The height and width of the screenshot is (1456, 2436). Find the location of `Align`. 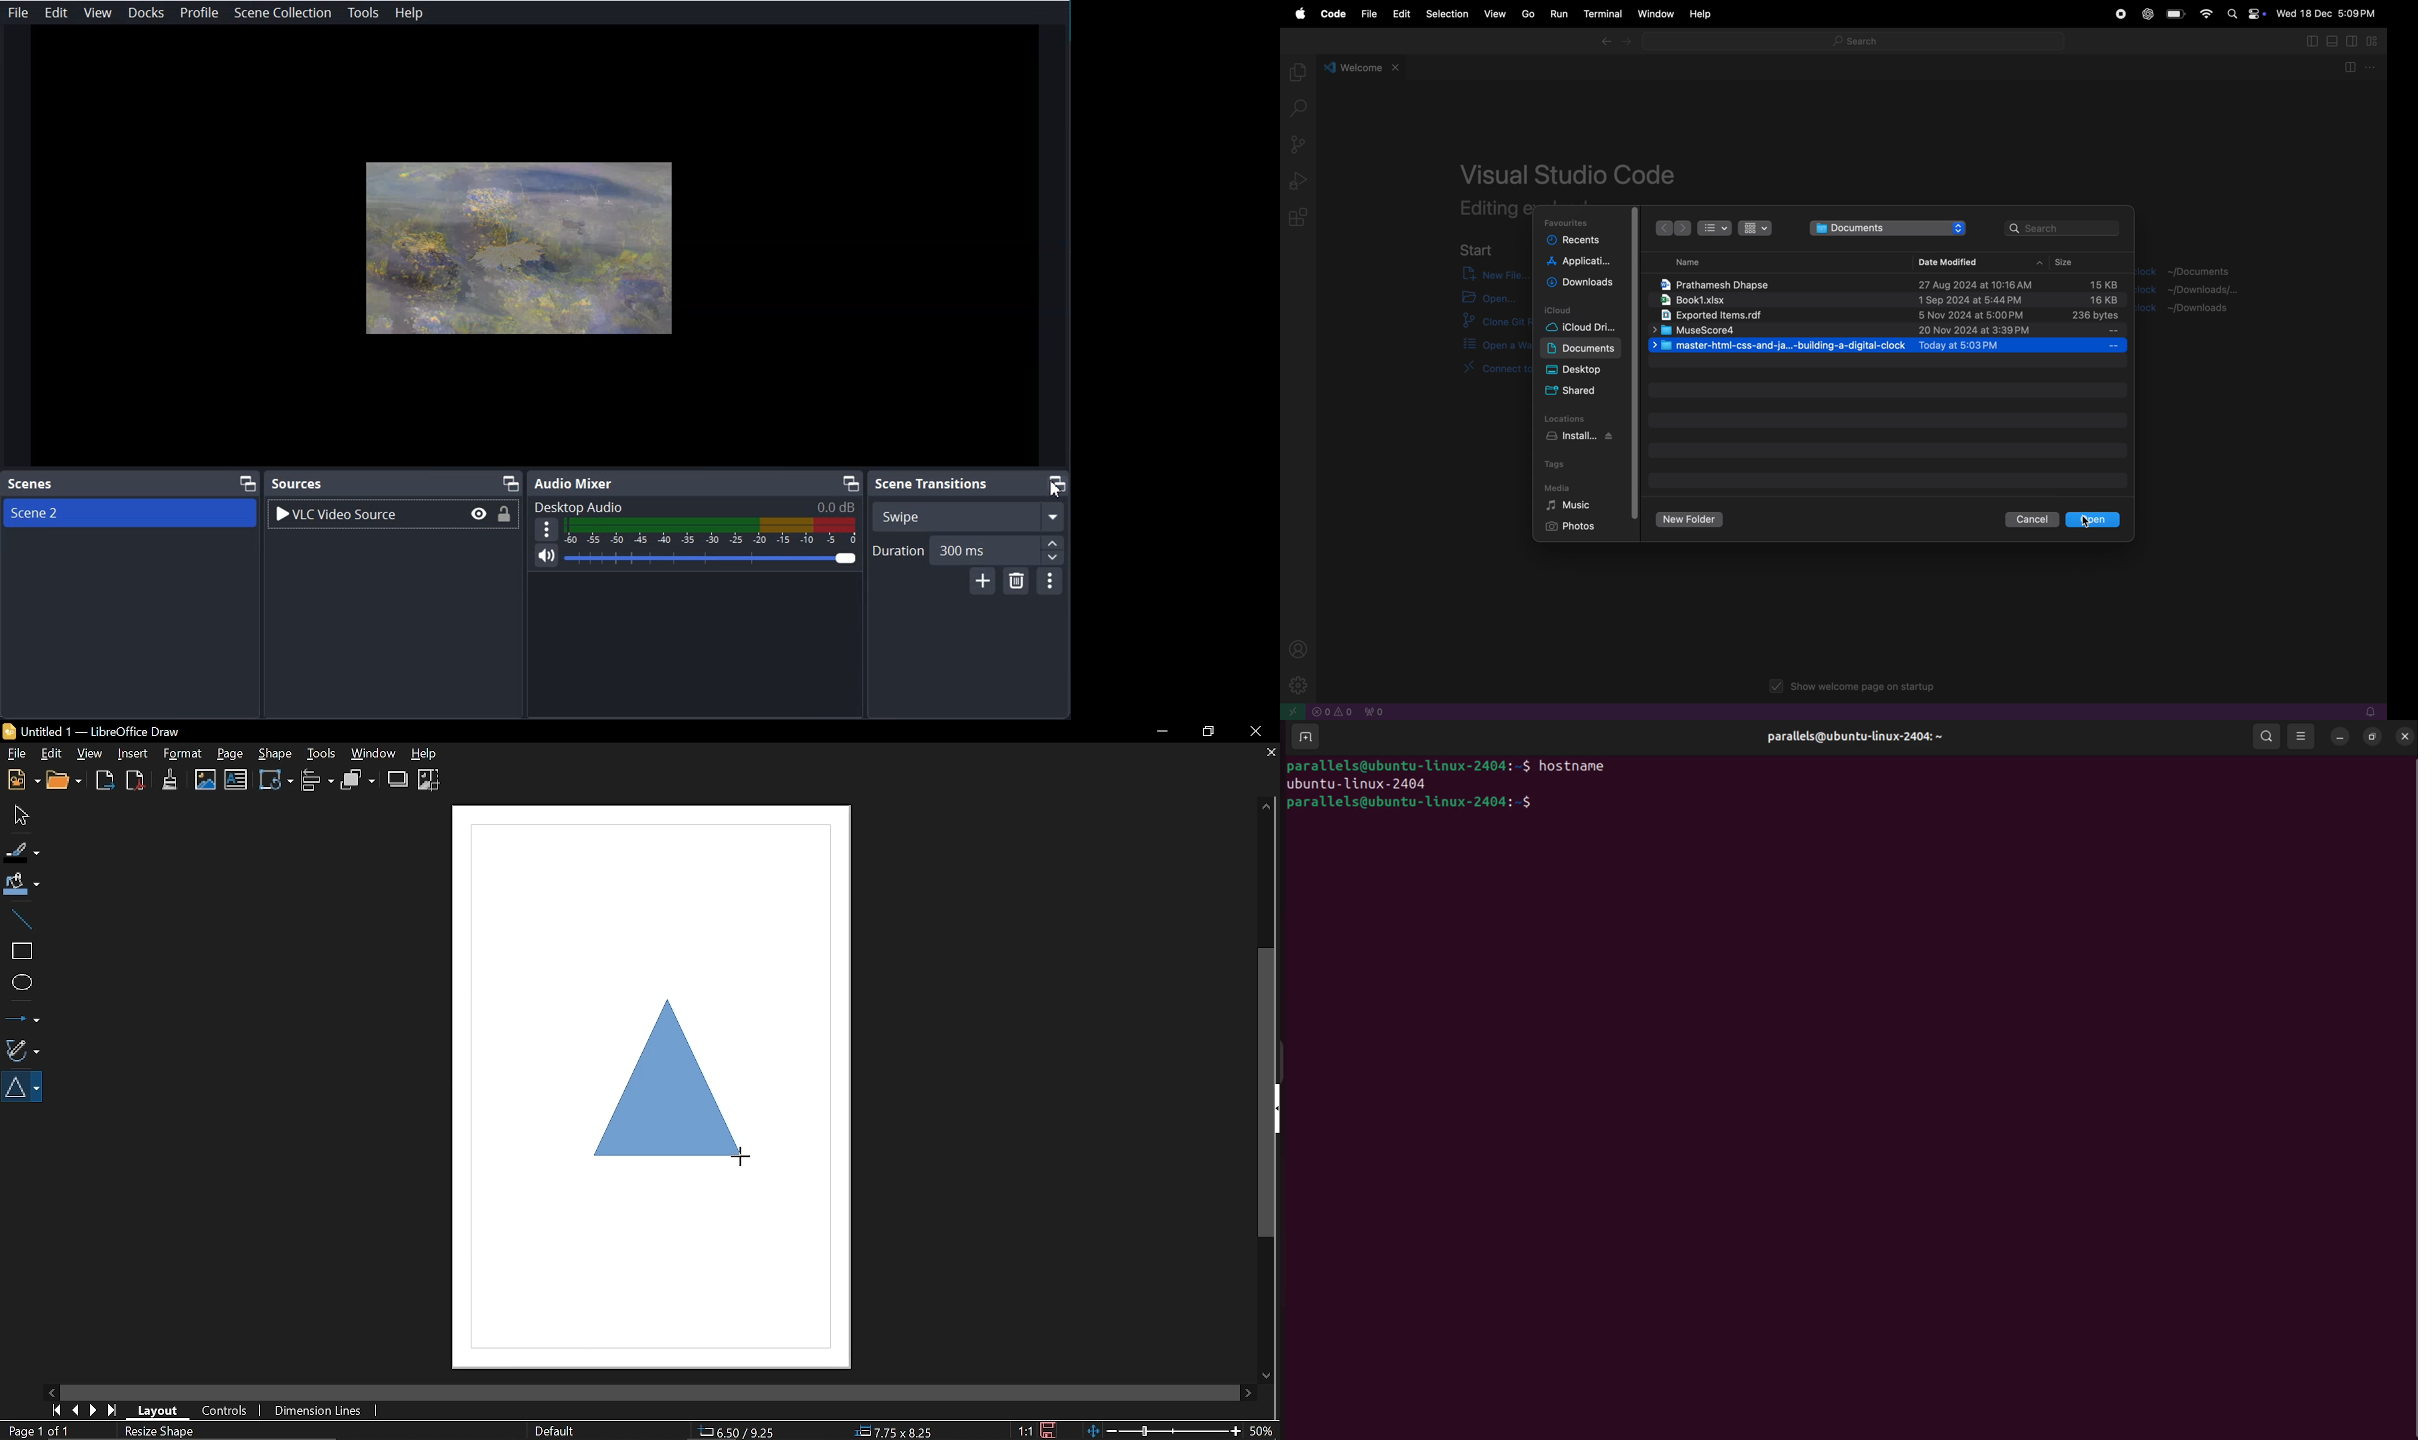

Align is located at coordinates (319, 781).